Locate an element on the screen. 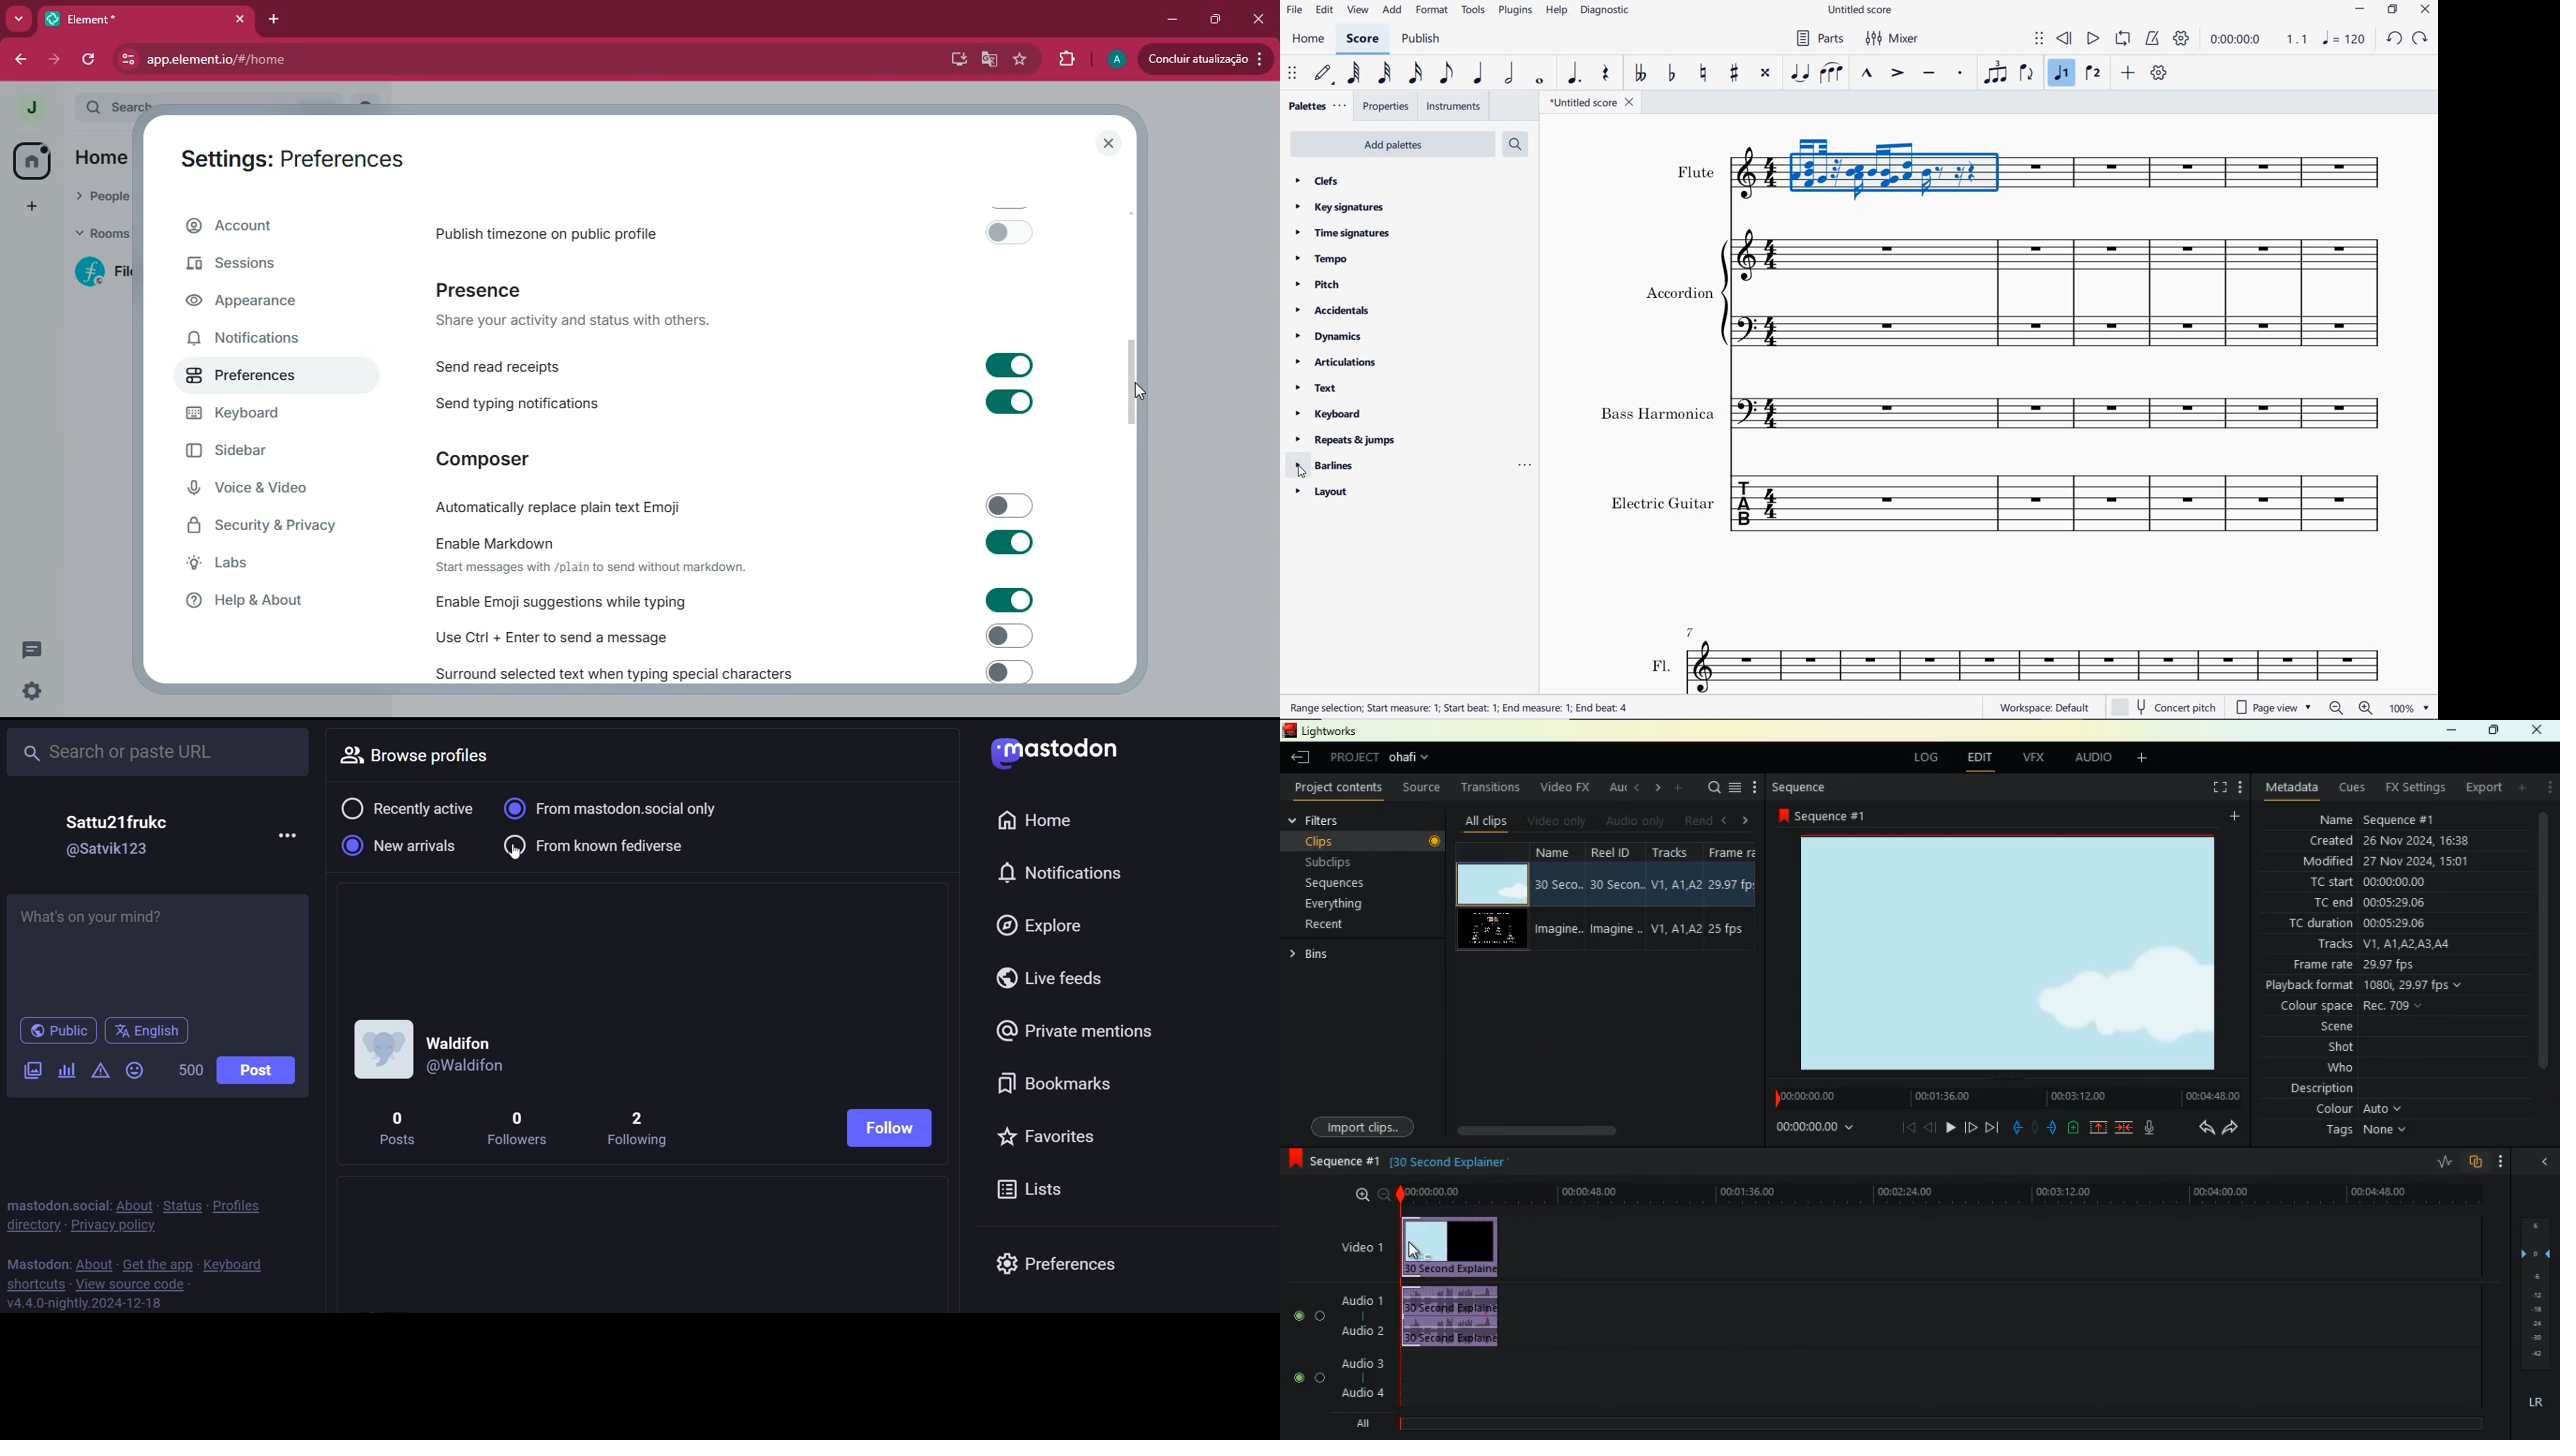 The height and width of the screenshot is (1456, 2576). recently active is located at coordinates (407, 809).